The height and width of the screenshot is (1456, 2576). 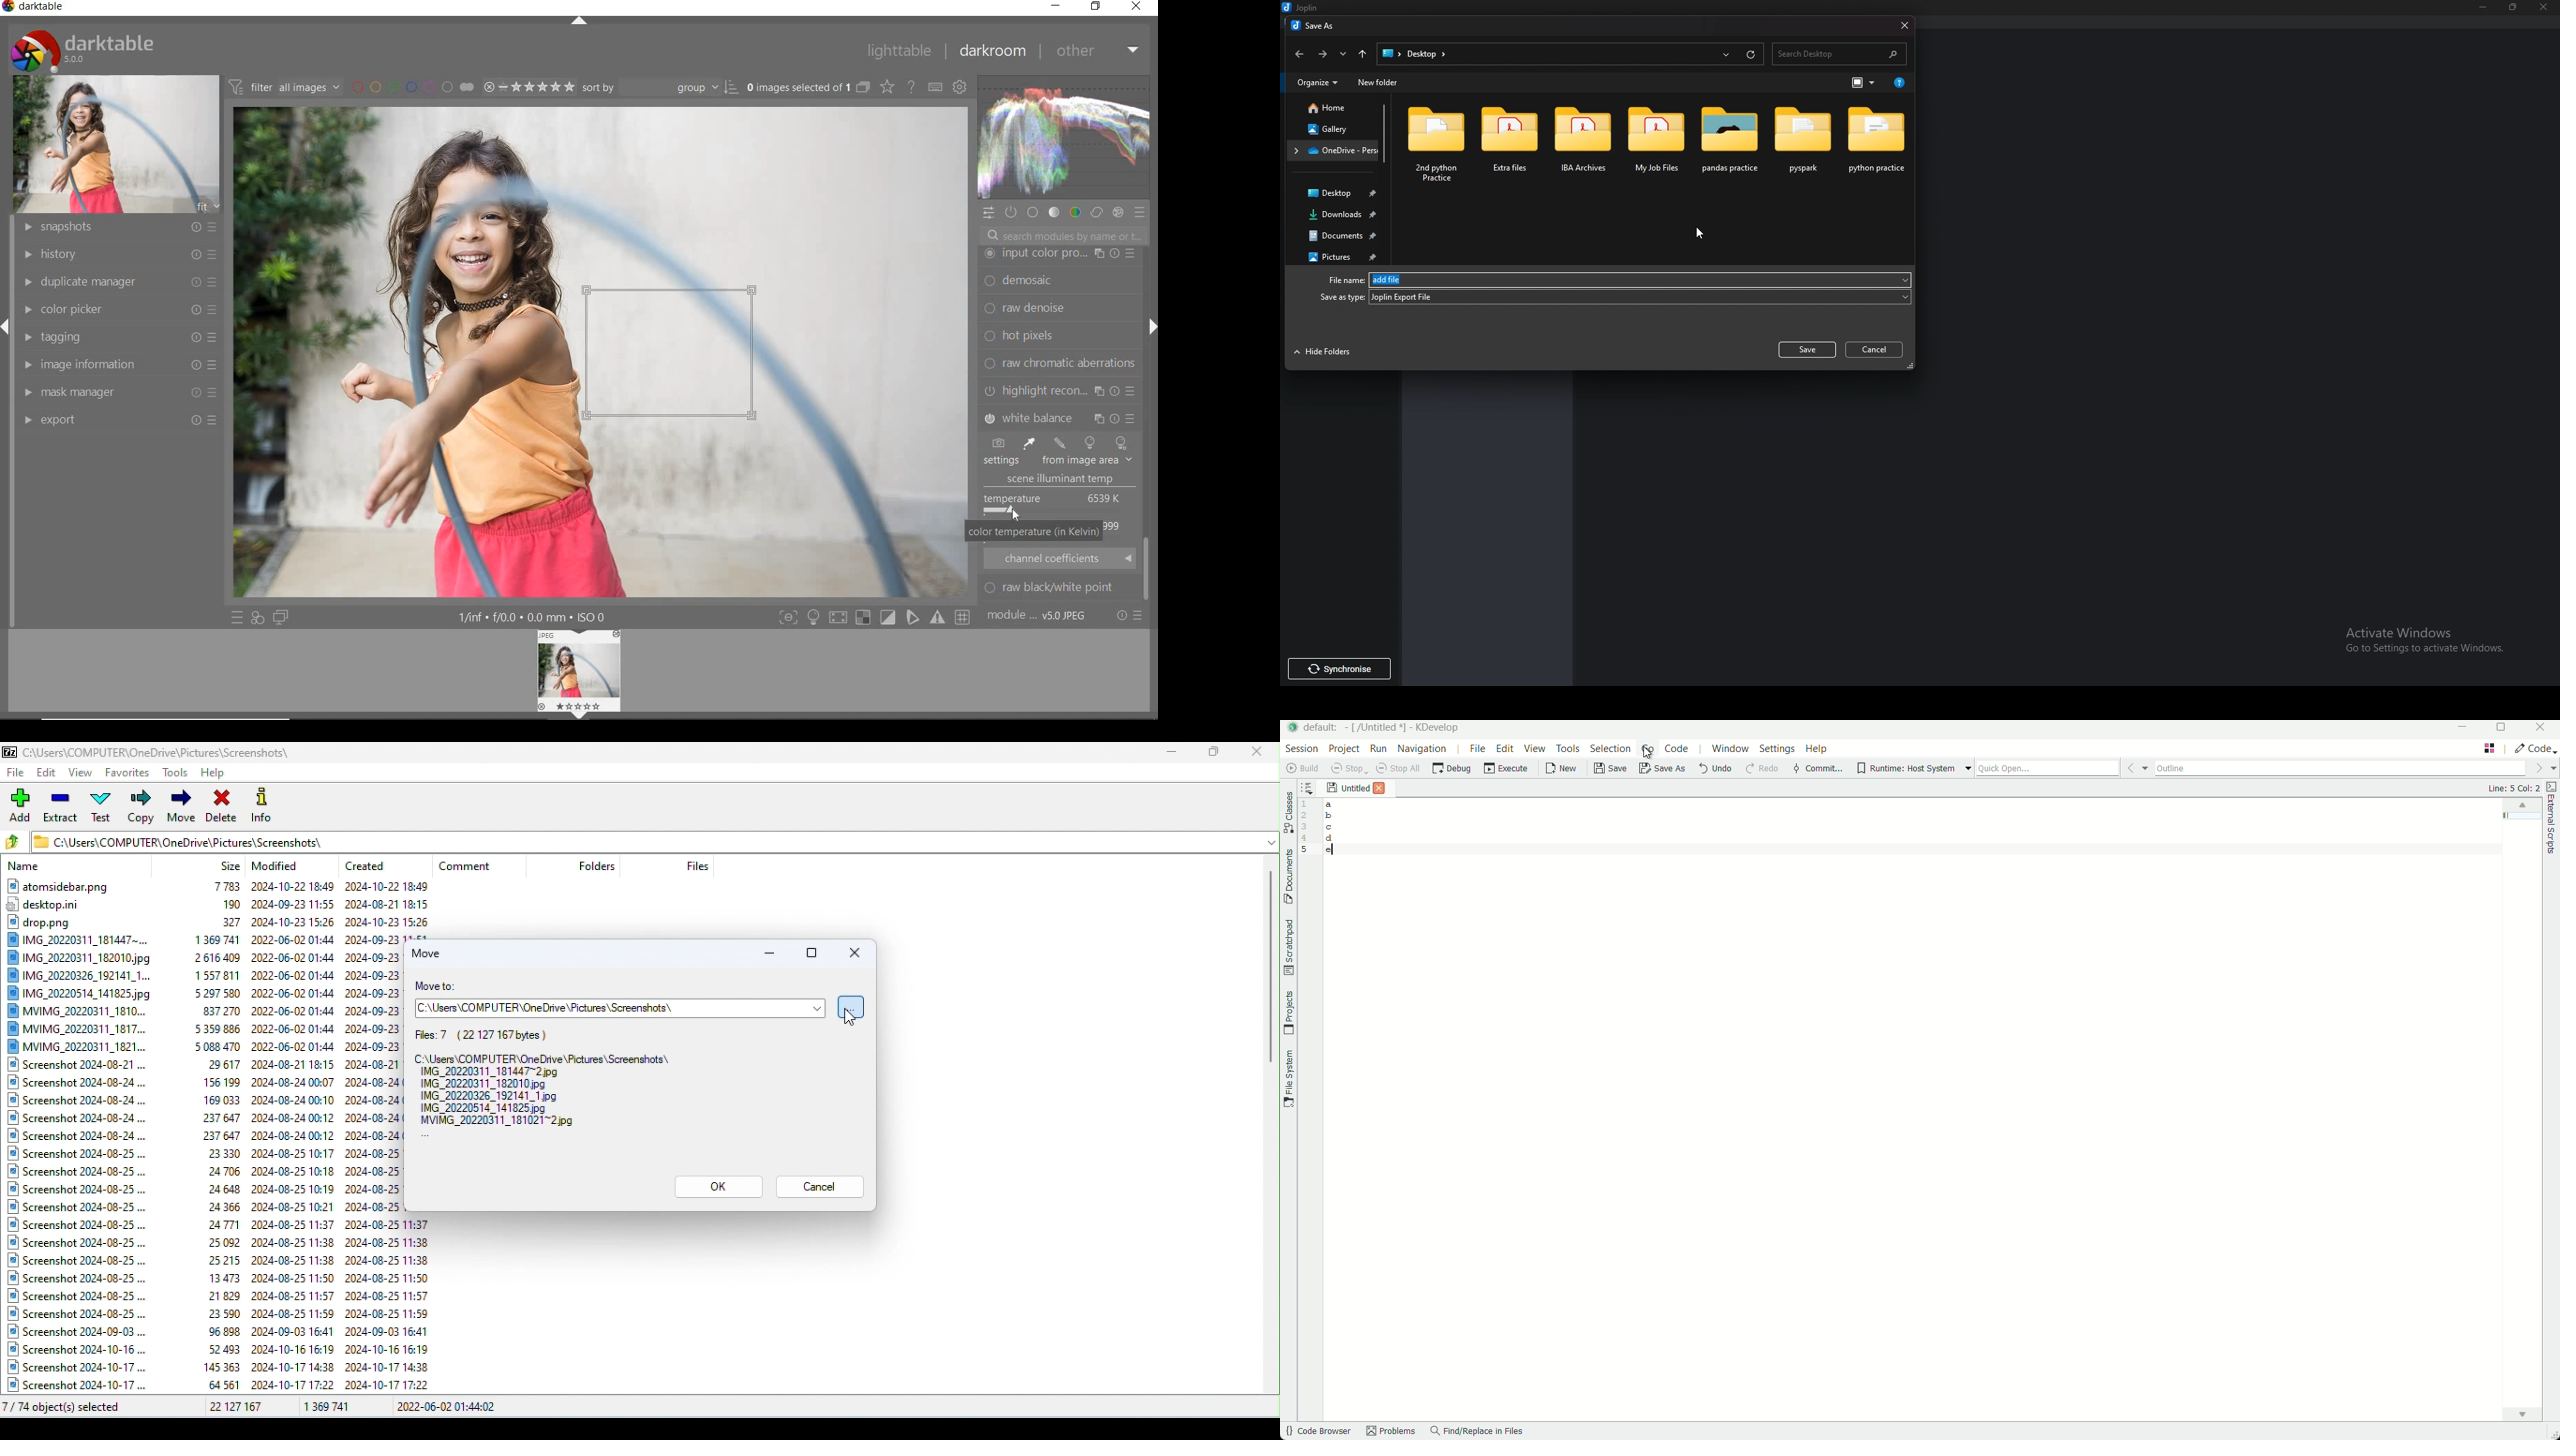 What do you see at coordinates (1332, 787) in the screenshot?
I see `save icon` at bounding box center [1332, 787].